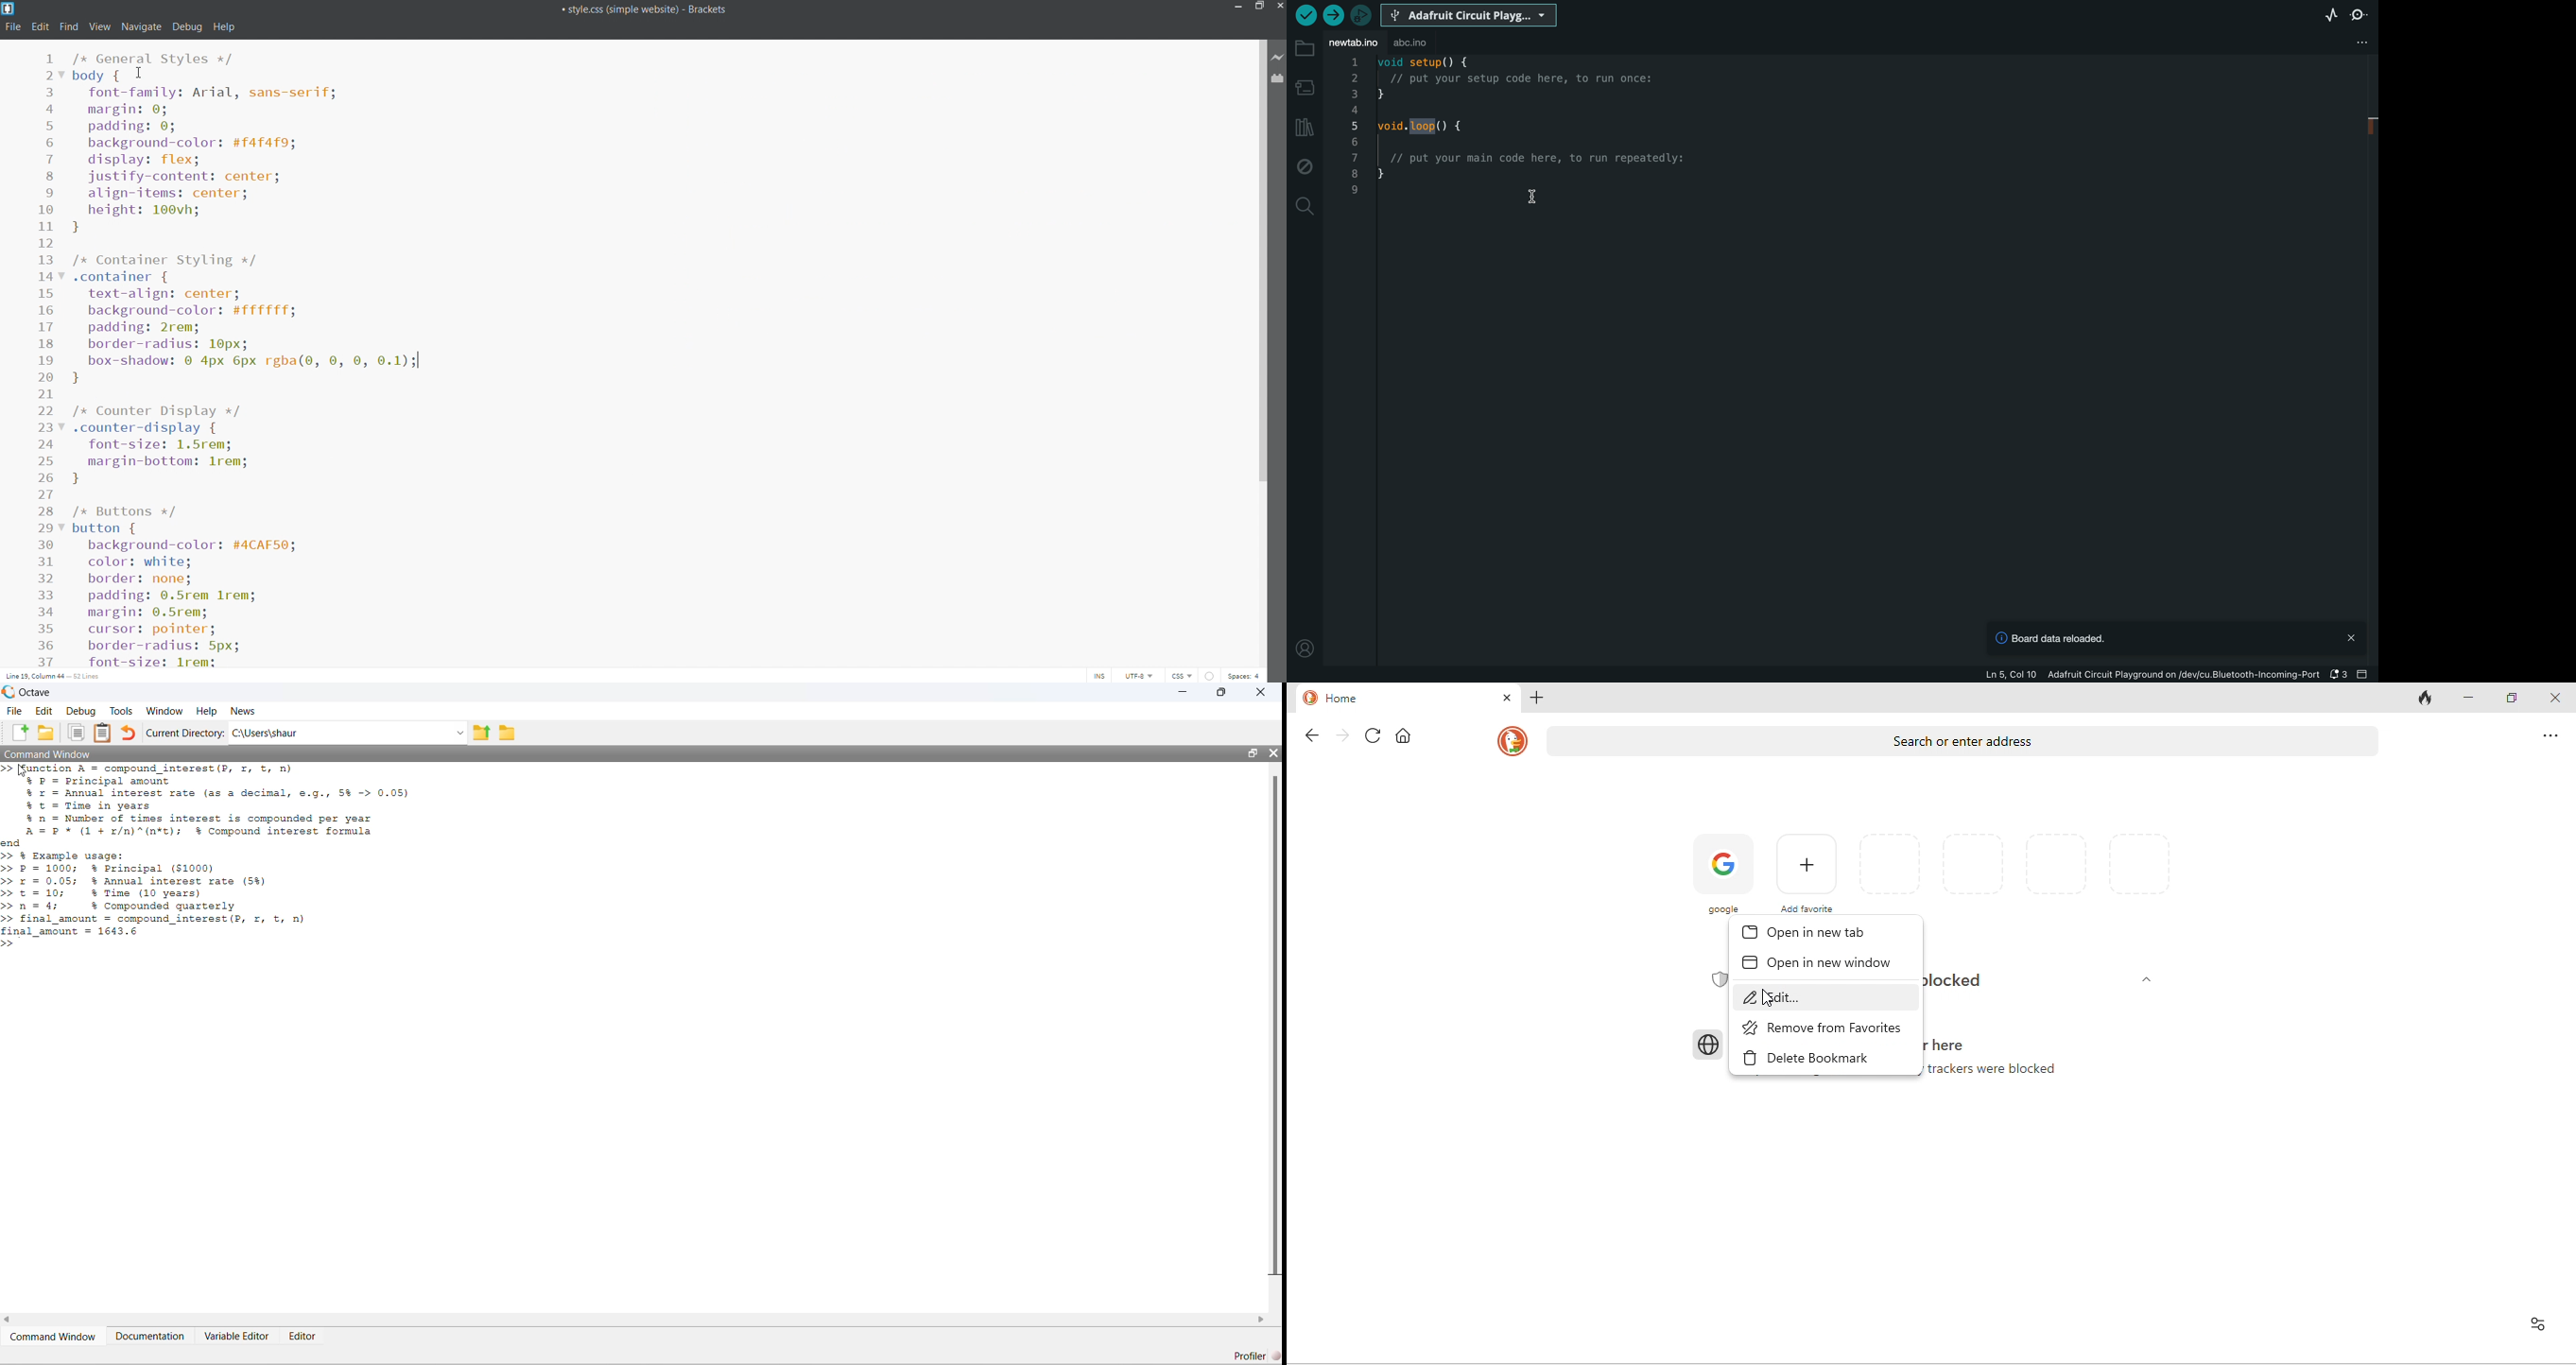 The height and width of the screenshot is (1372, 2576). I want to click on 9, so click(1354, 190).